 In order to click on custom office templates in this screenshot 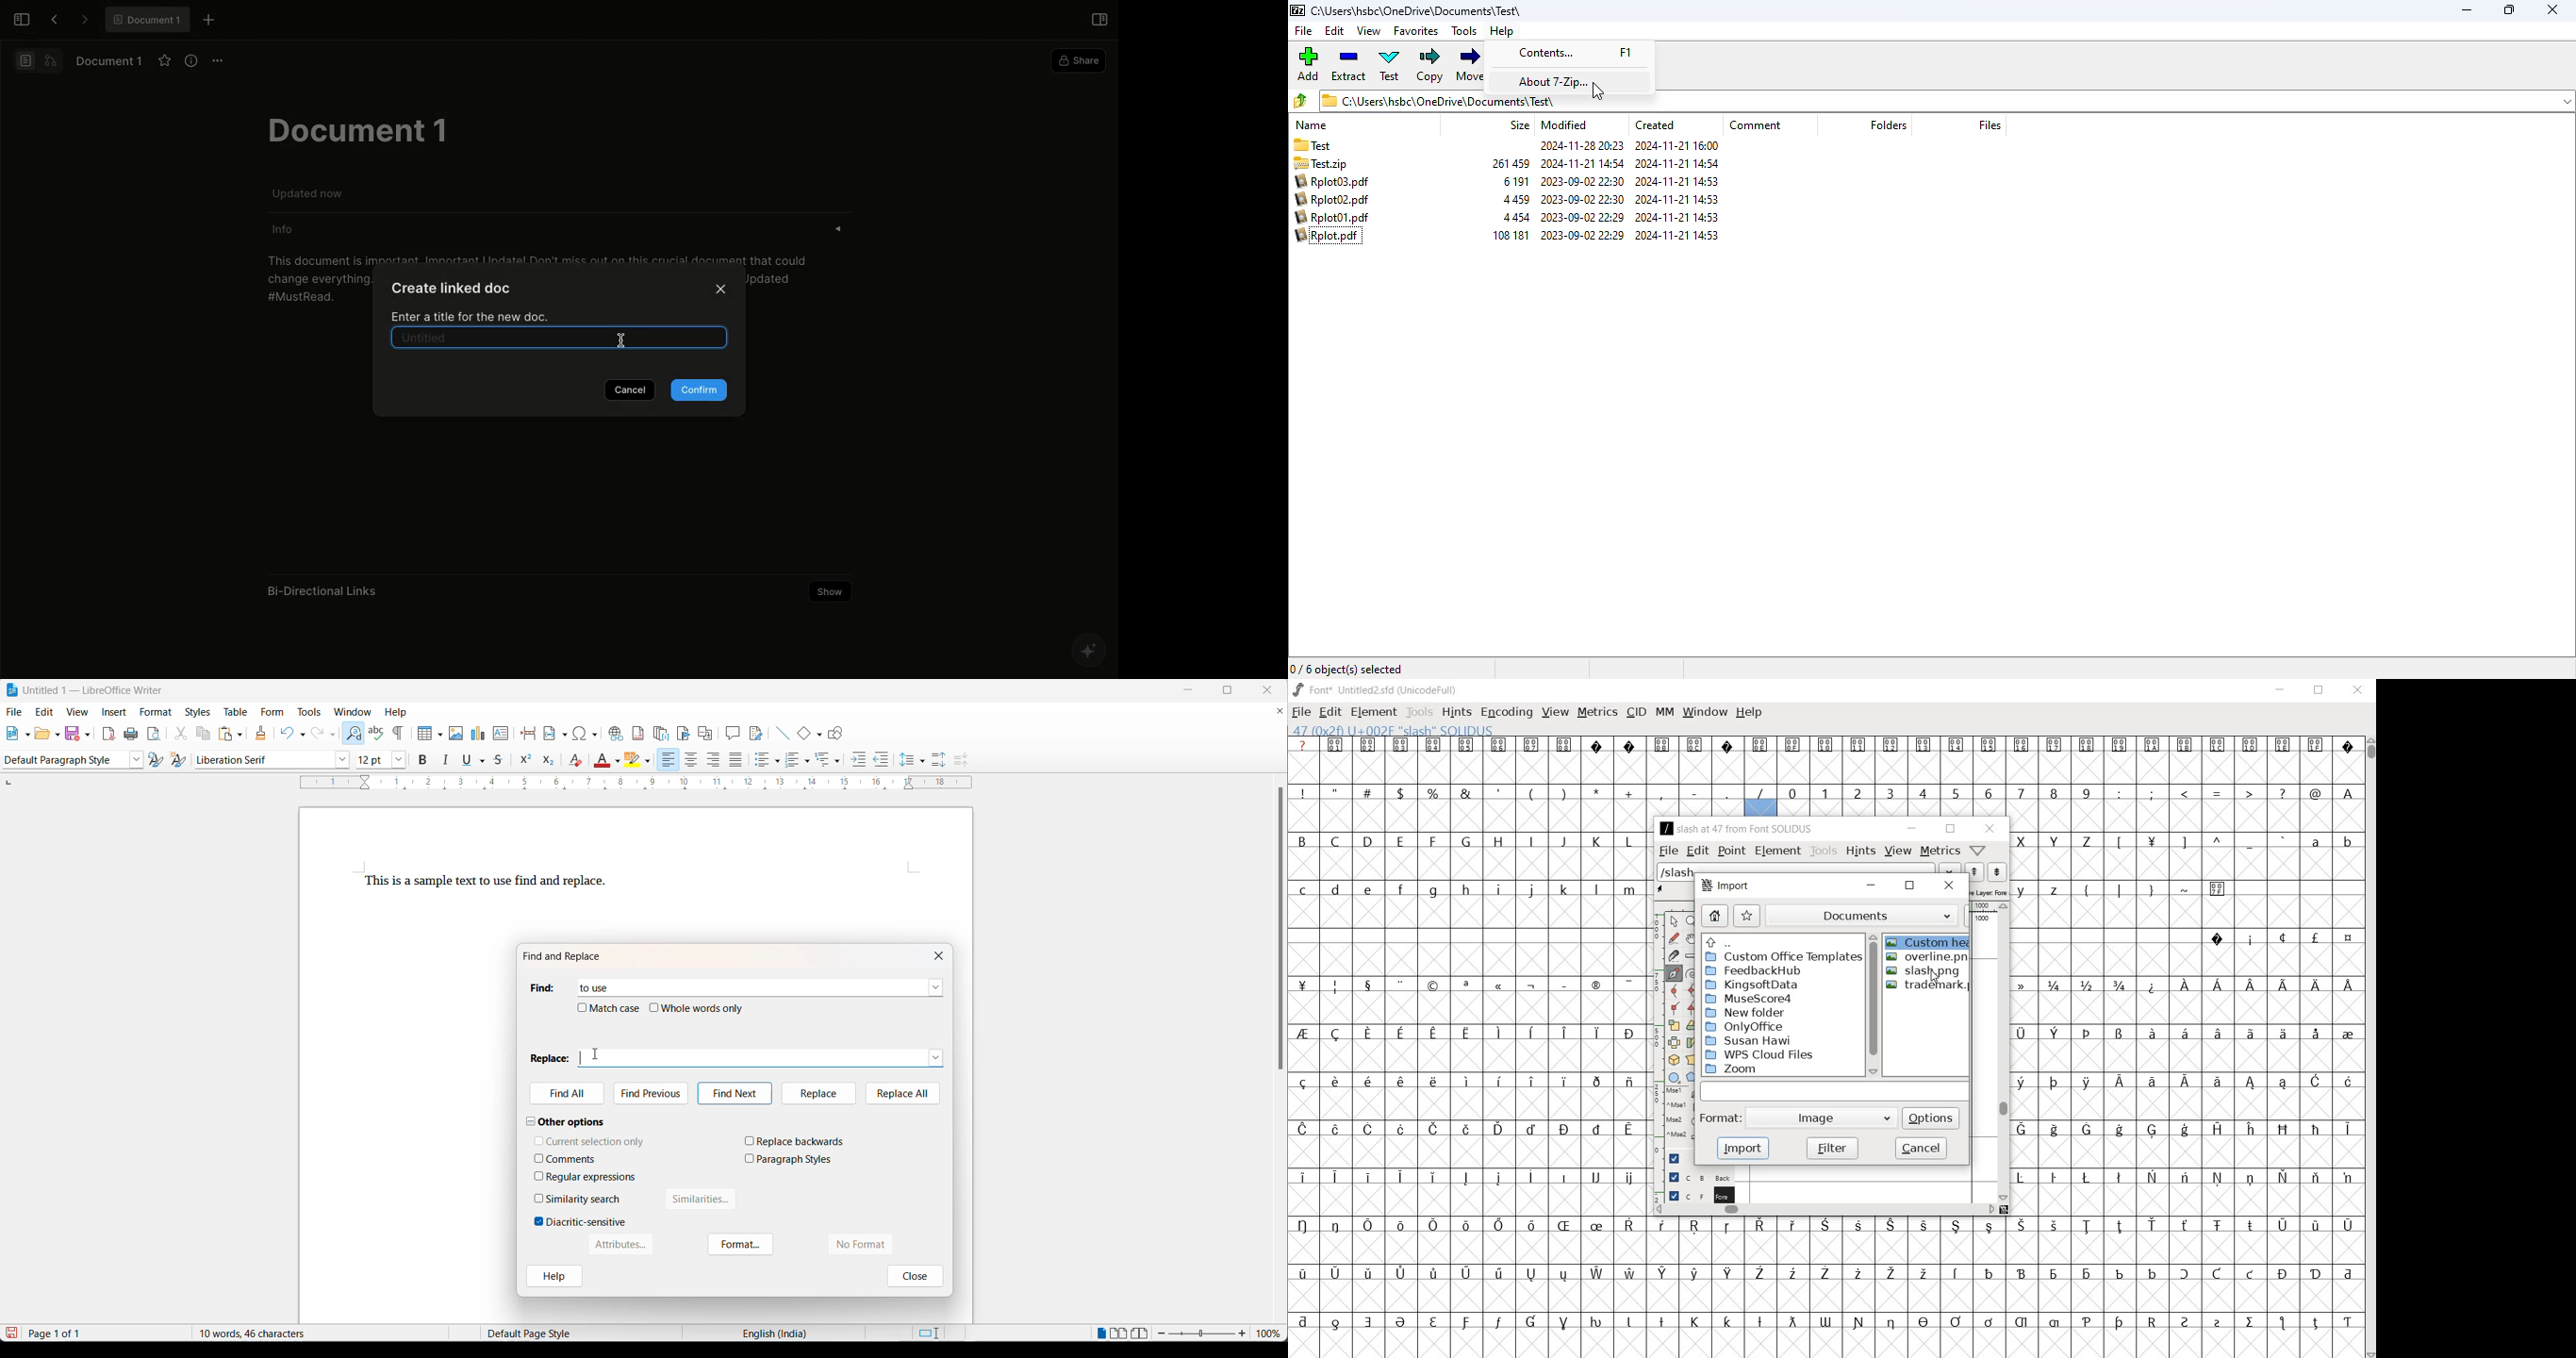, I will do `click(1783, 957)`.